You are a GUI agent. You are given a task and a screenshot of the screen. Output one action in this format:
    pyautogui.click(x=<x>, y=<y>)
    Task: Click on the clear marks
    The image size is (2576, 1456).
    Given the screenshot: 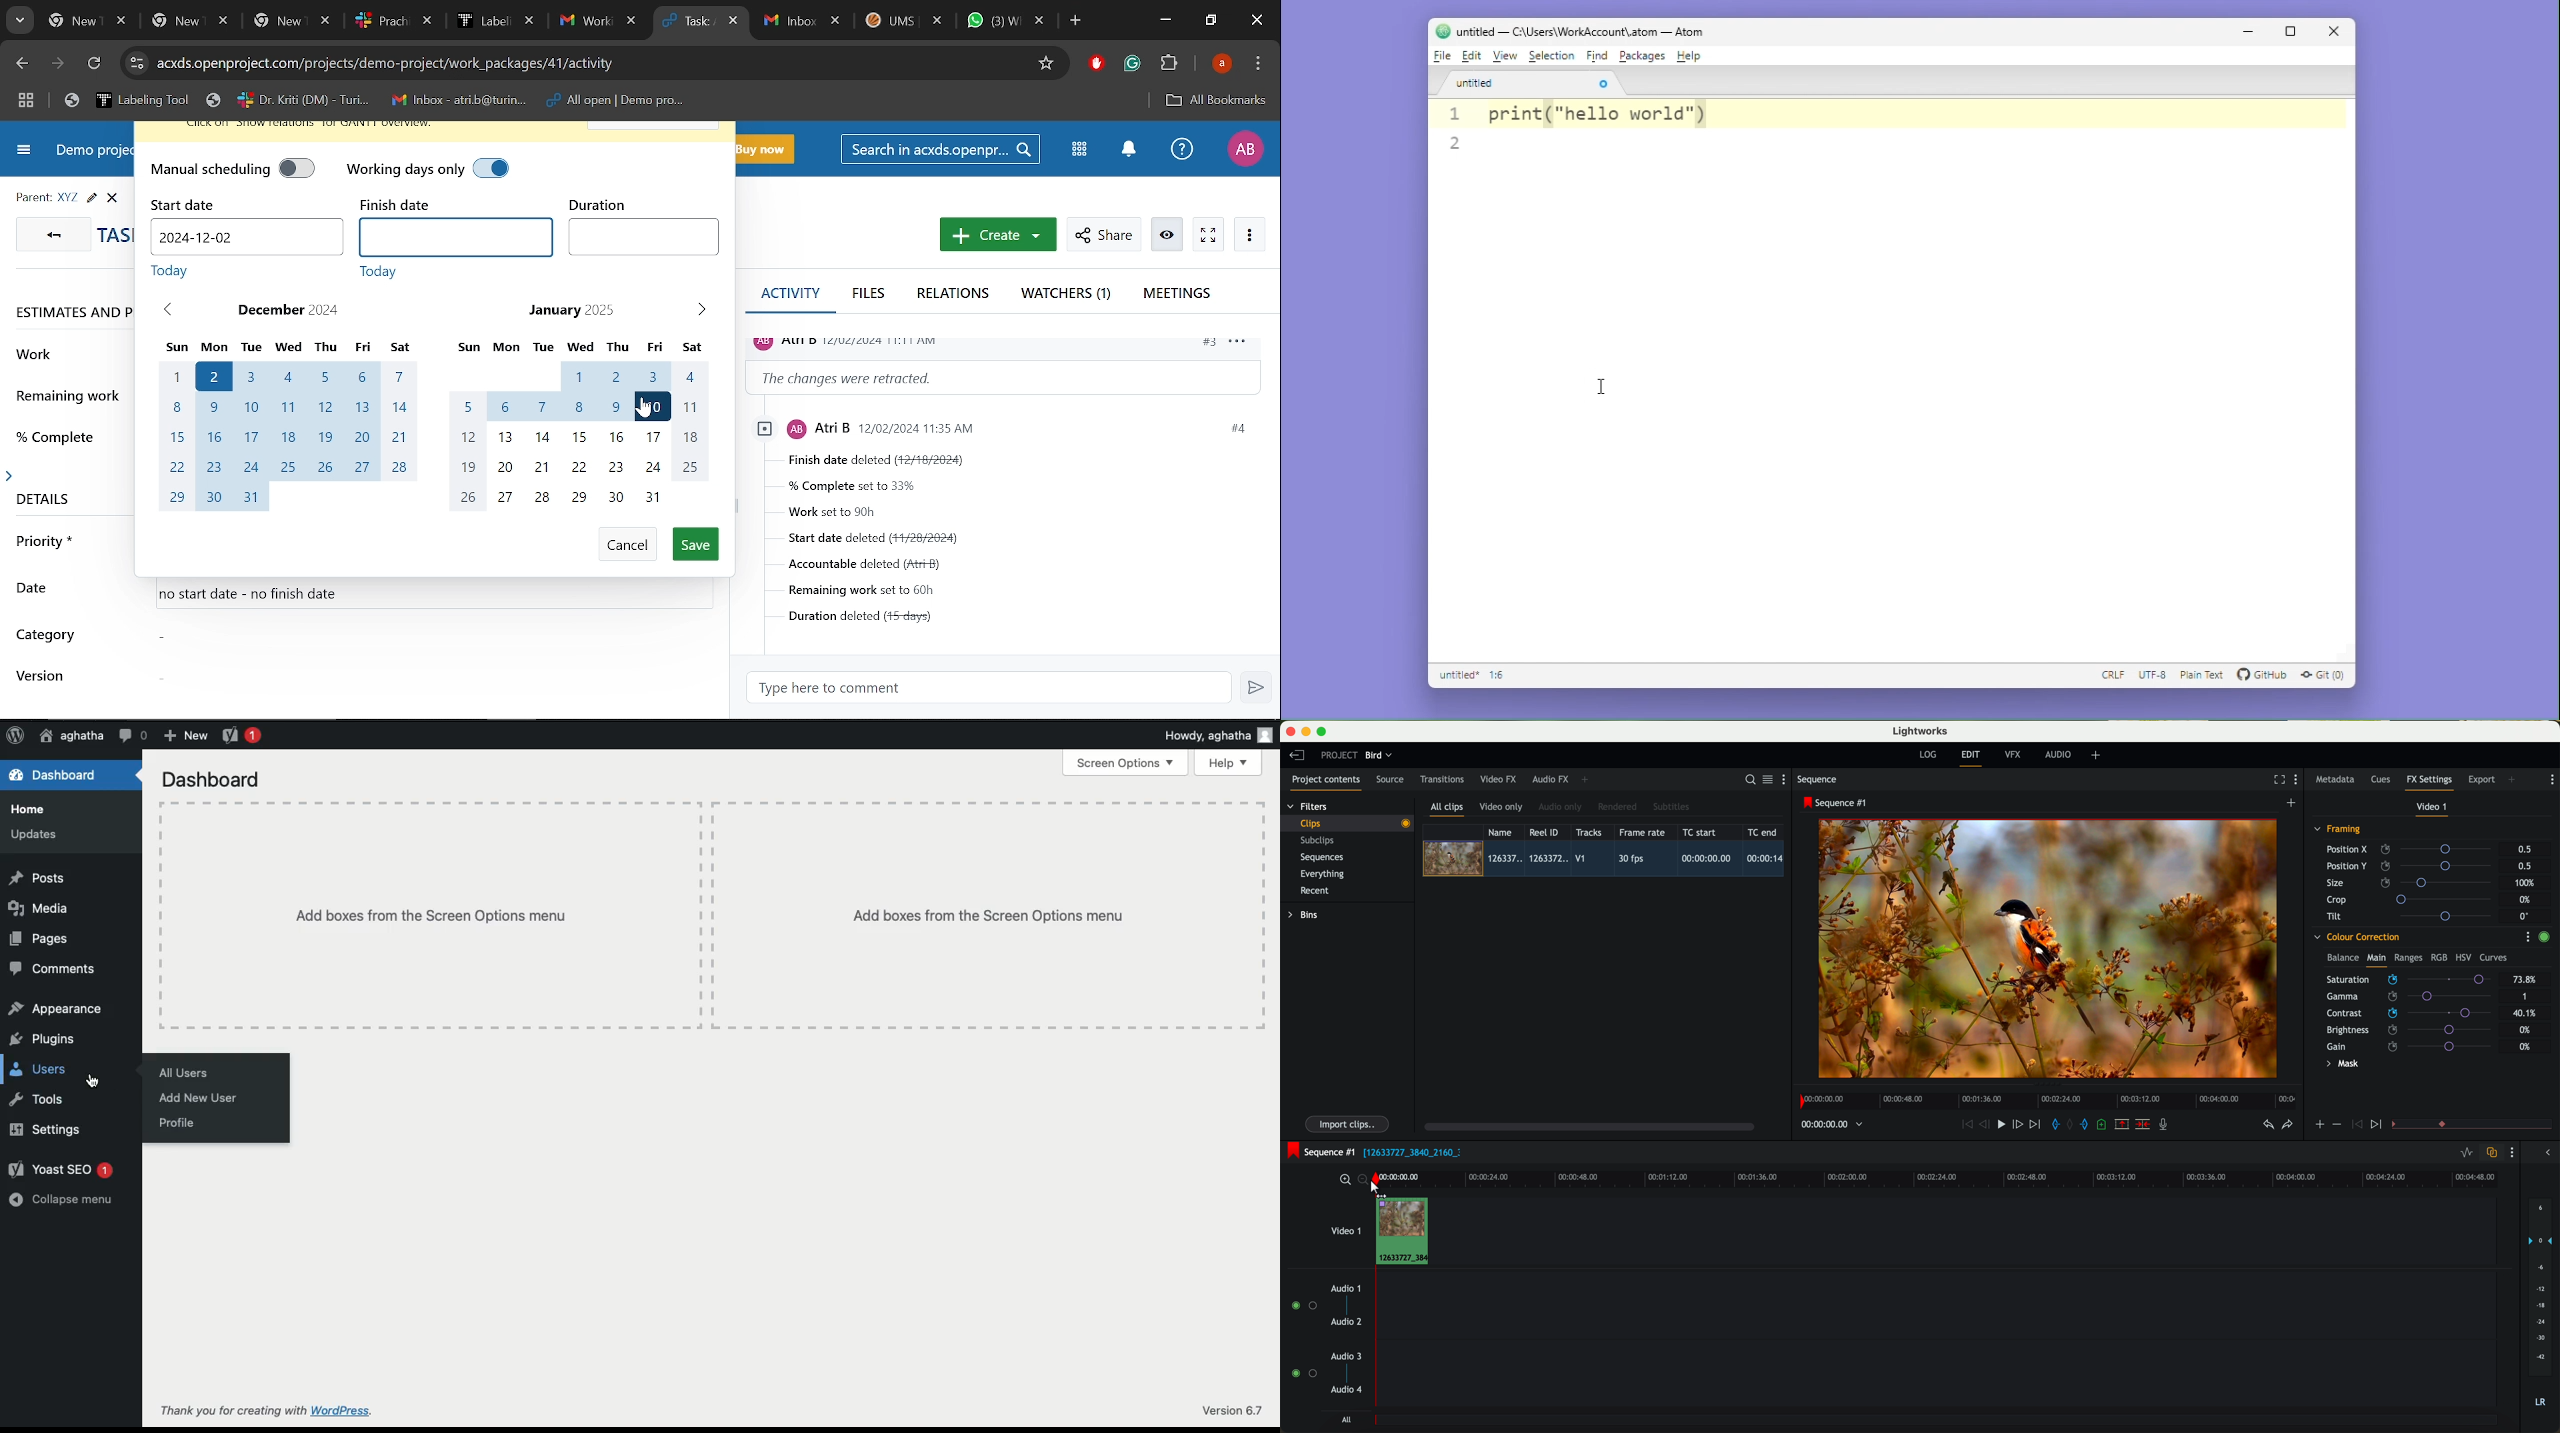 What is the action you would take?
    pyautogui.click(x=2070, y=1125)
    